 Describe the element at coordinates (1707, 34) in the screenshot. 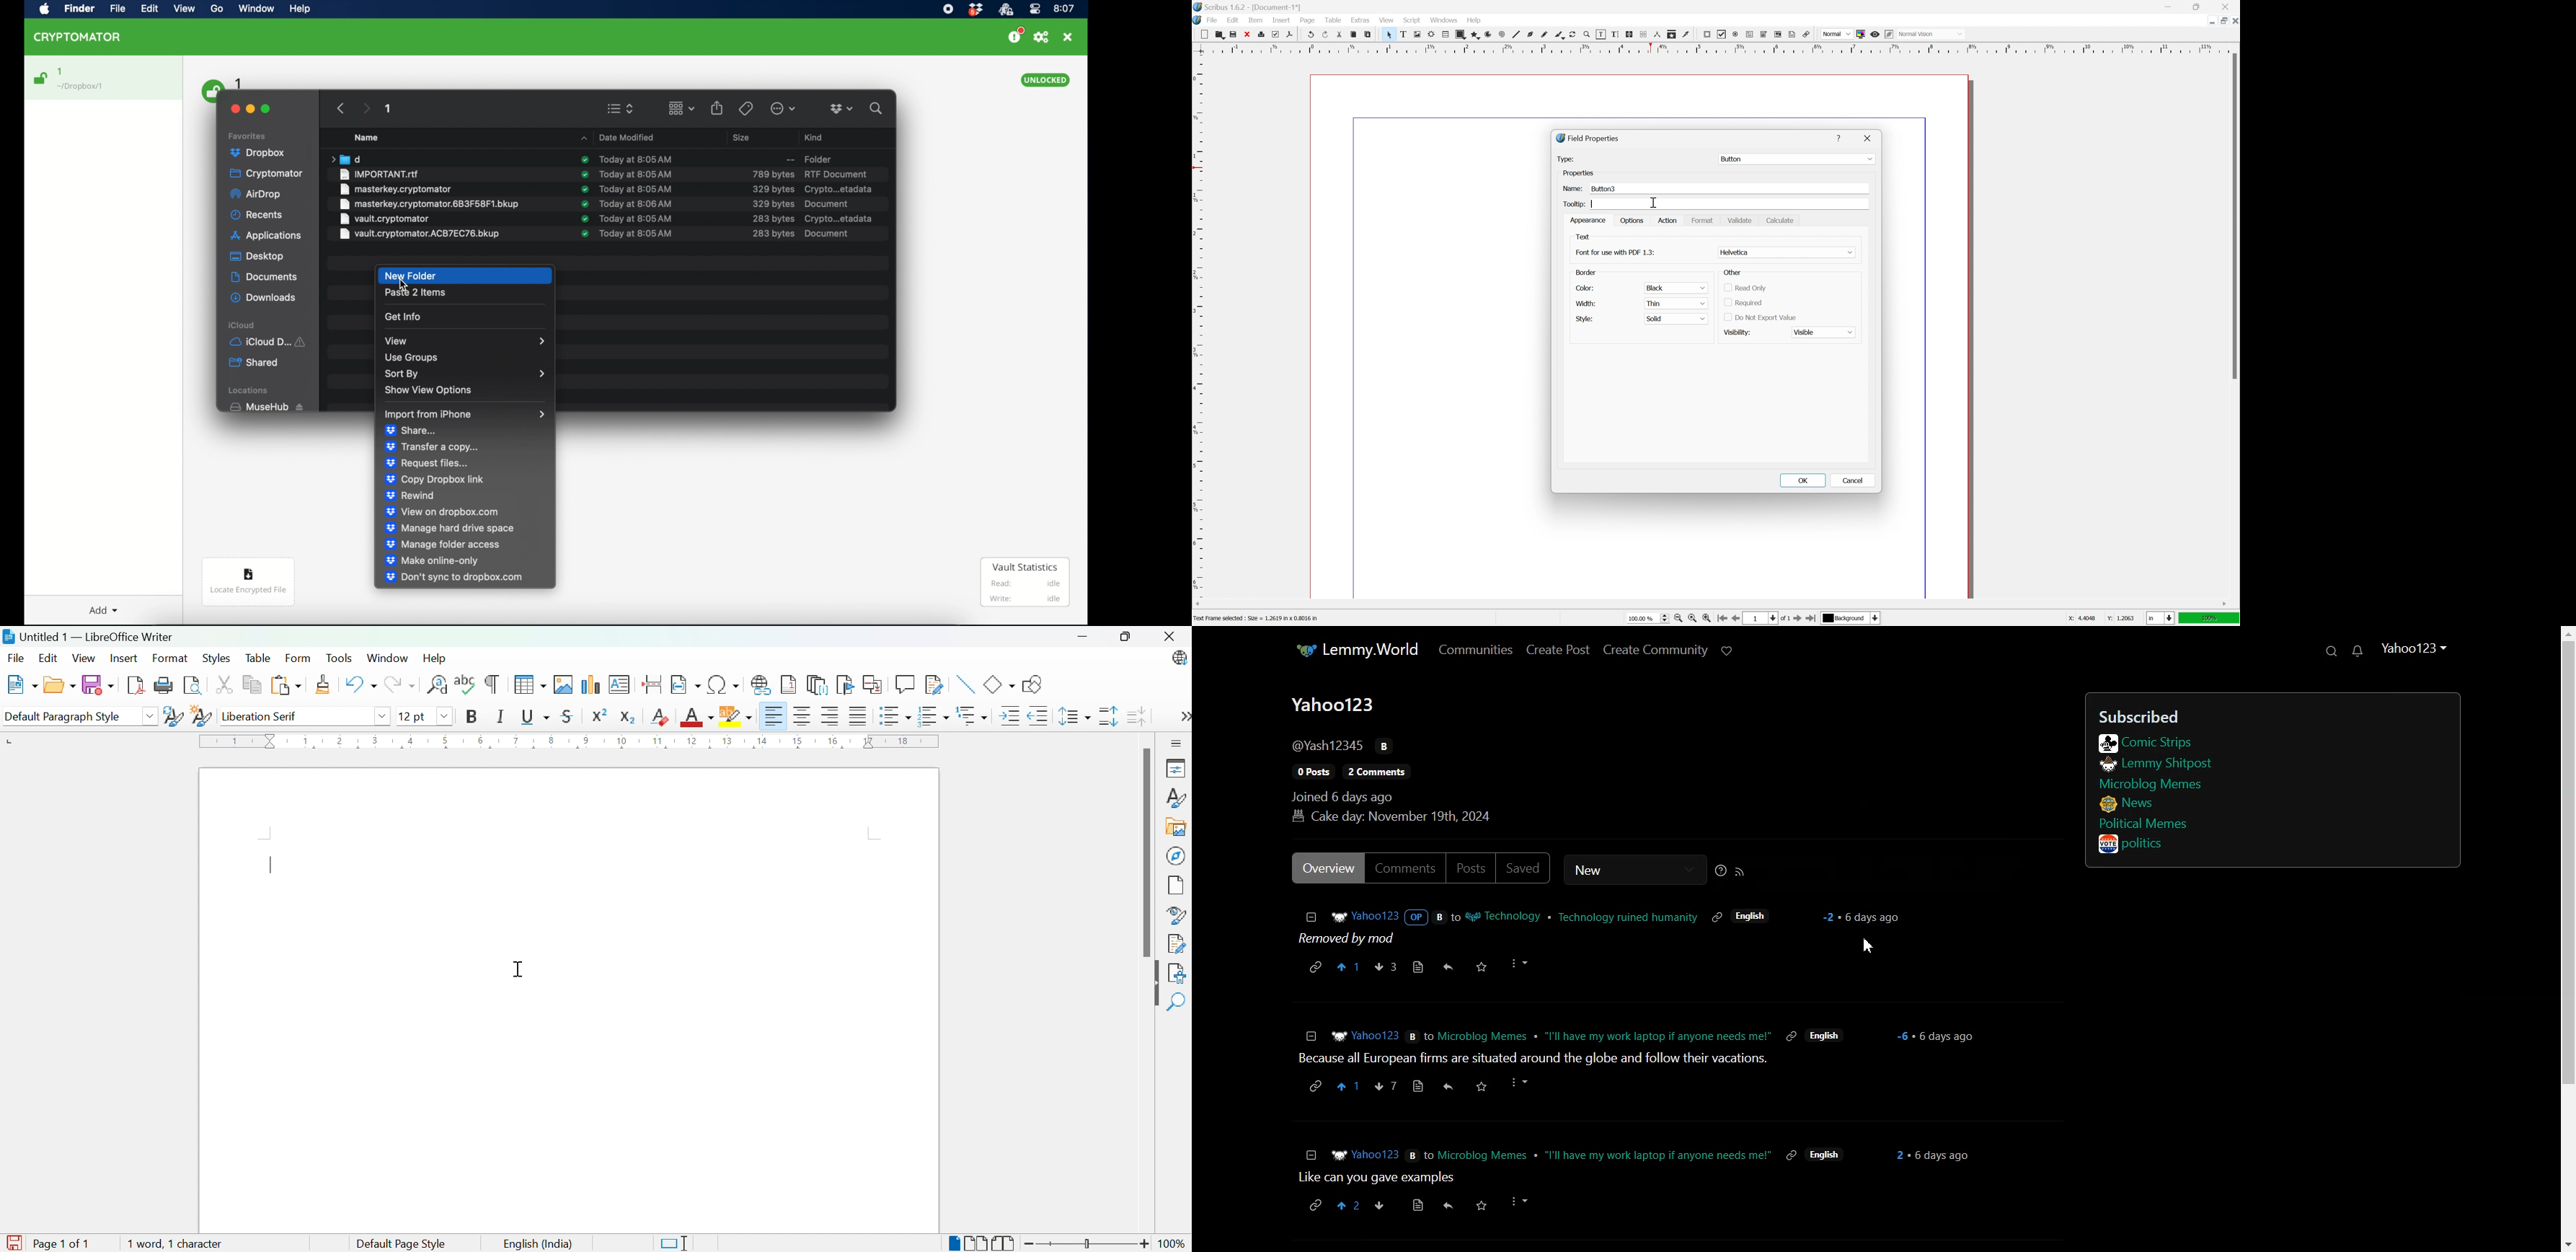

I see `pdf push button` at that location.